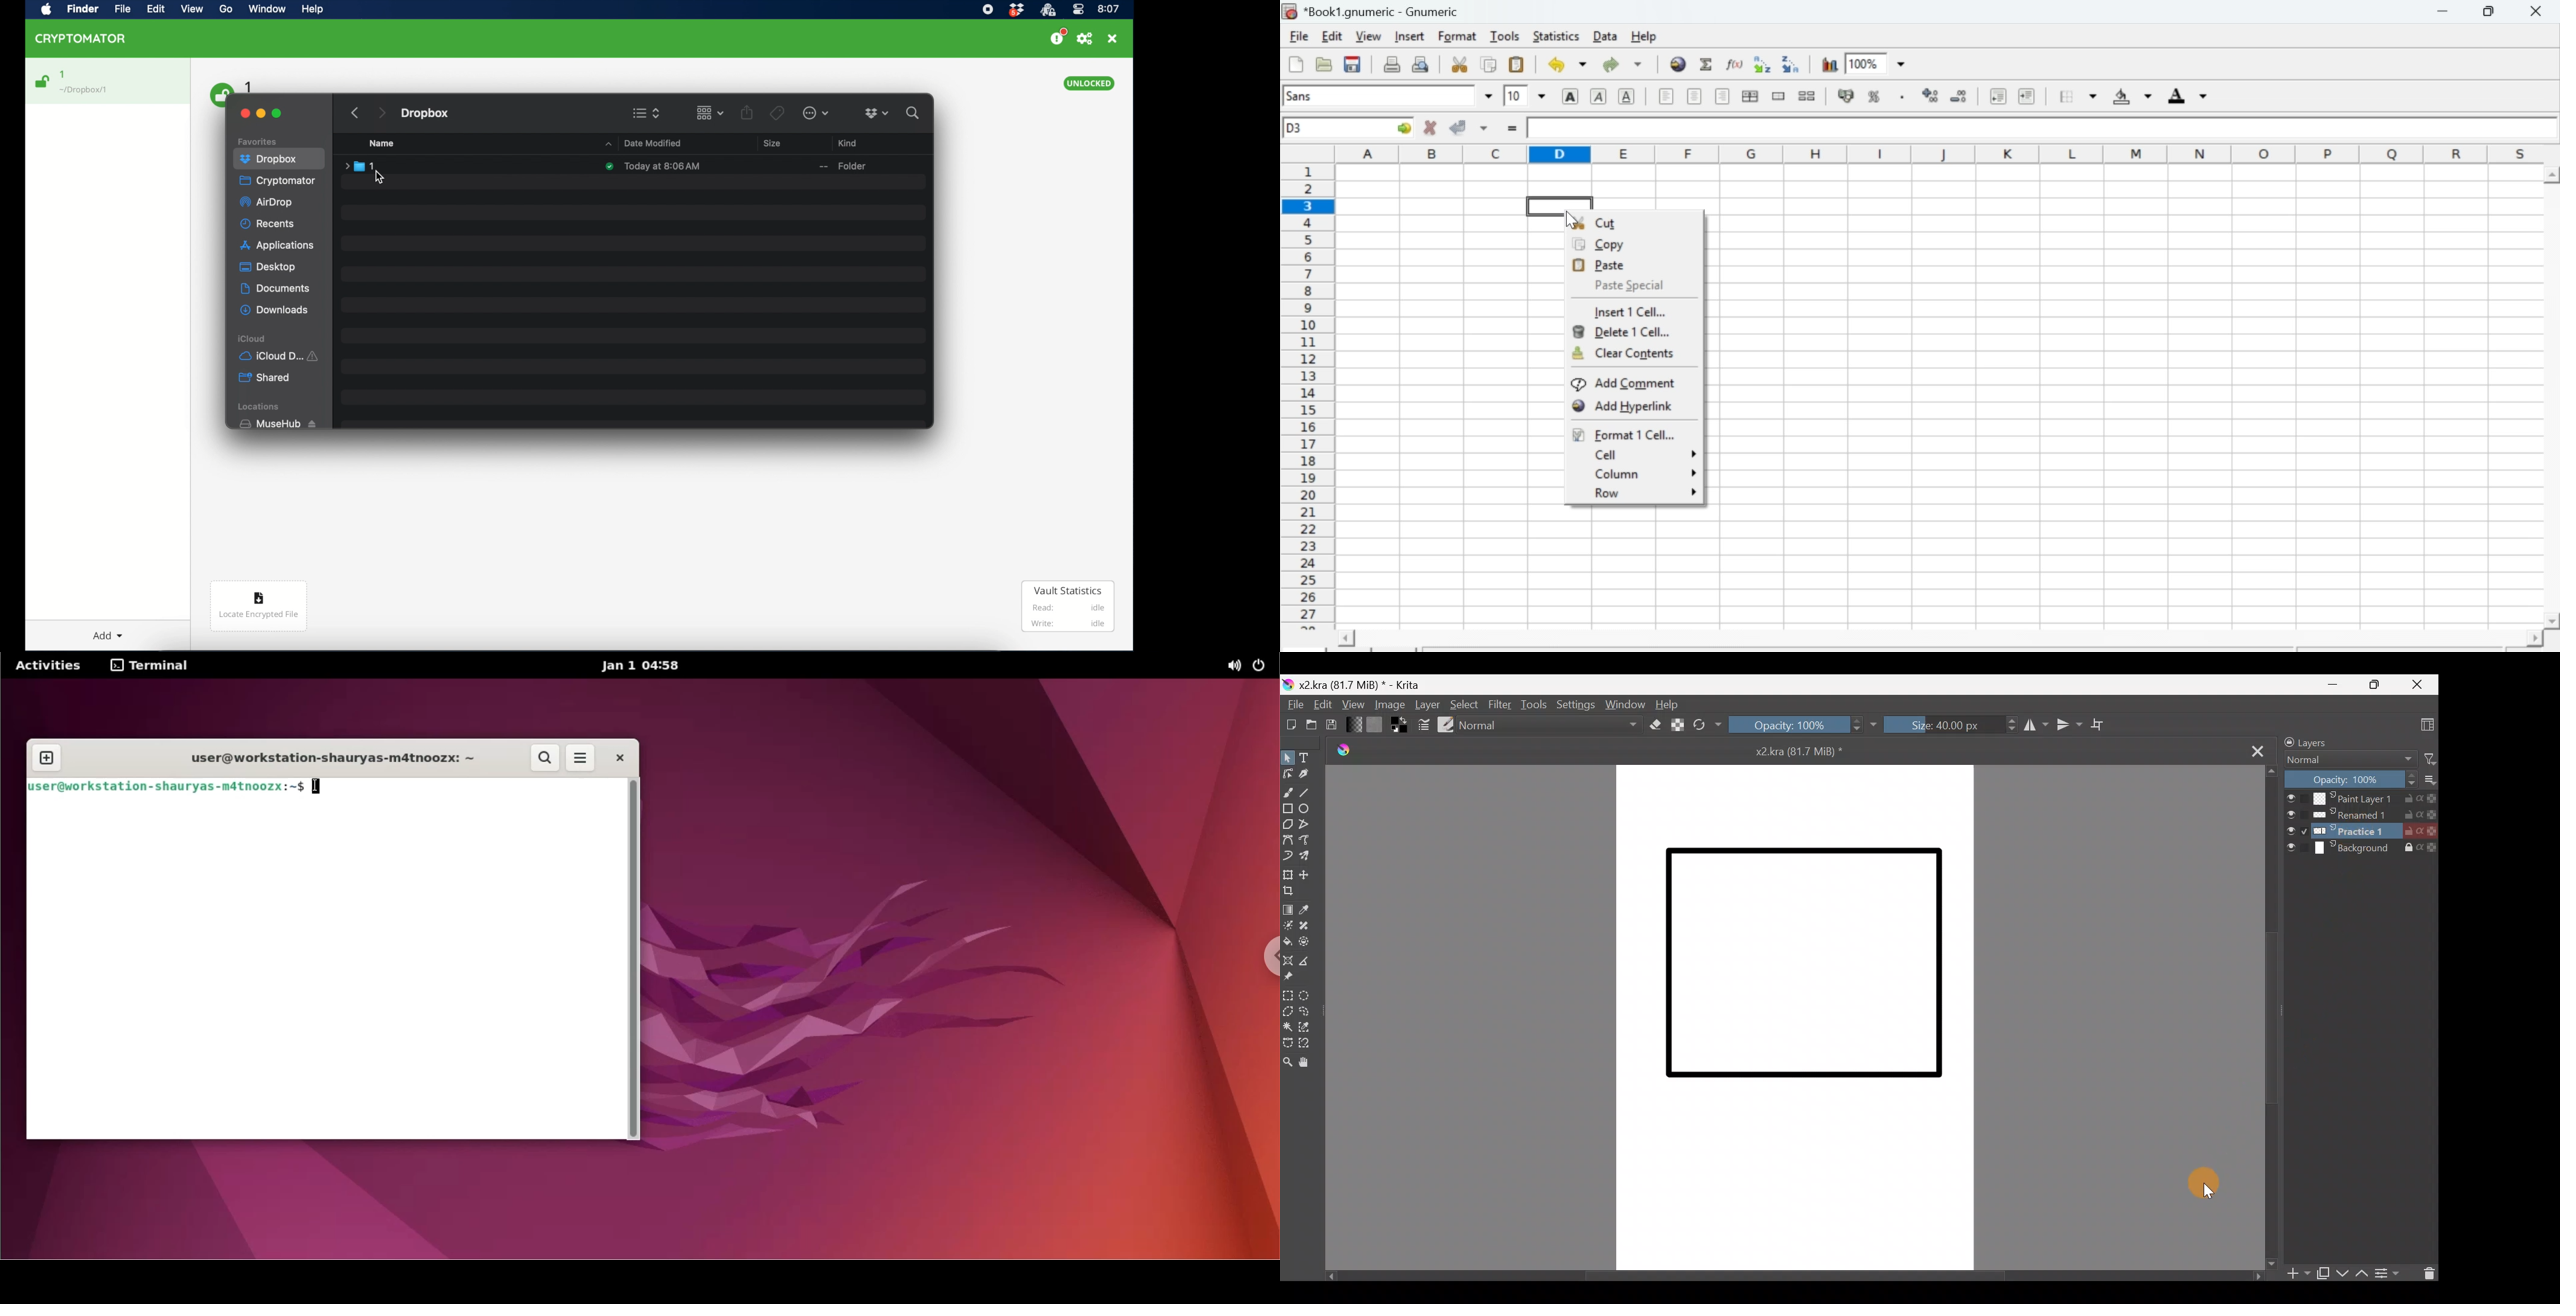 This screenshot has height=1316, width=2576. I want to click on Fill gradients, so click(1354, 725).